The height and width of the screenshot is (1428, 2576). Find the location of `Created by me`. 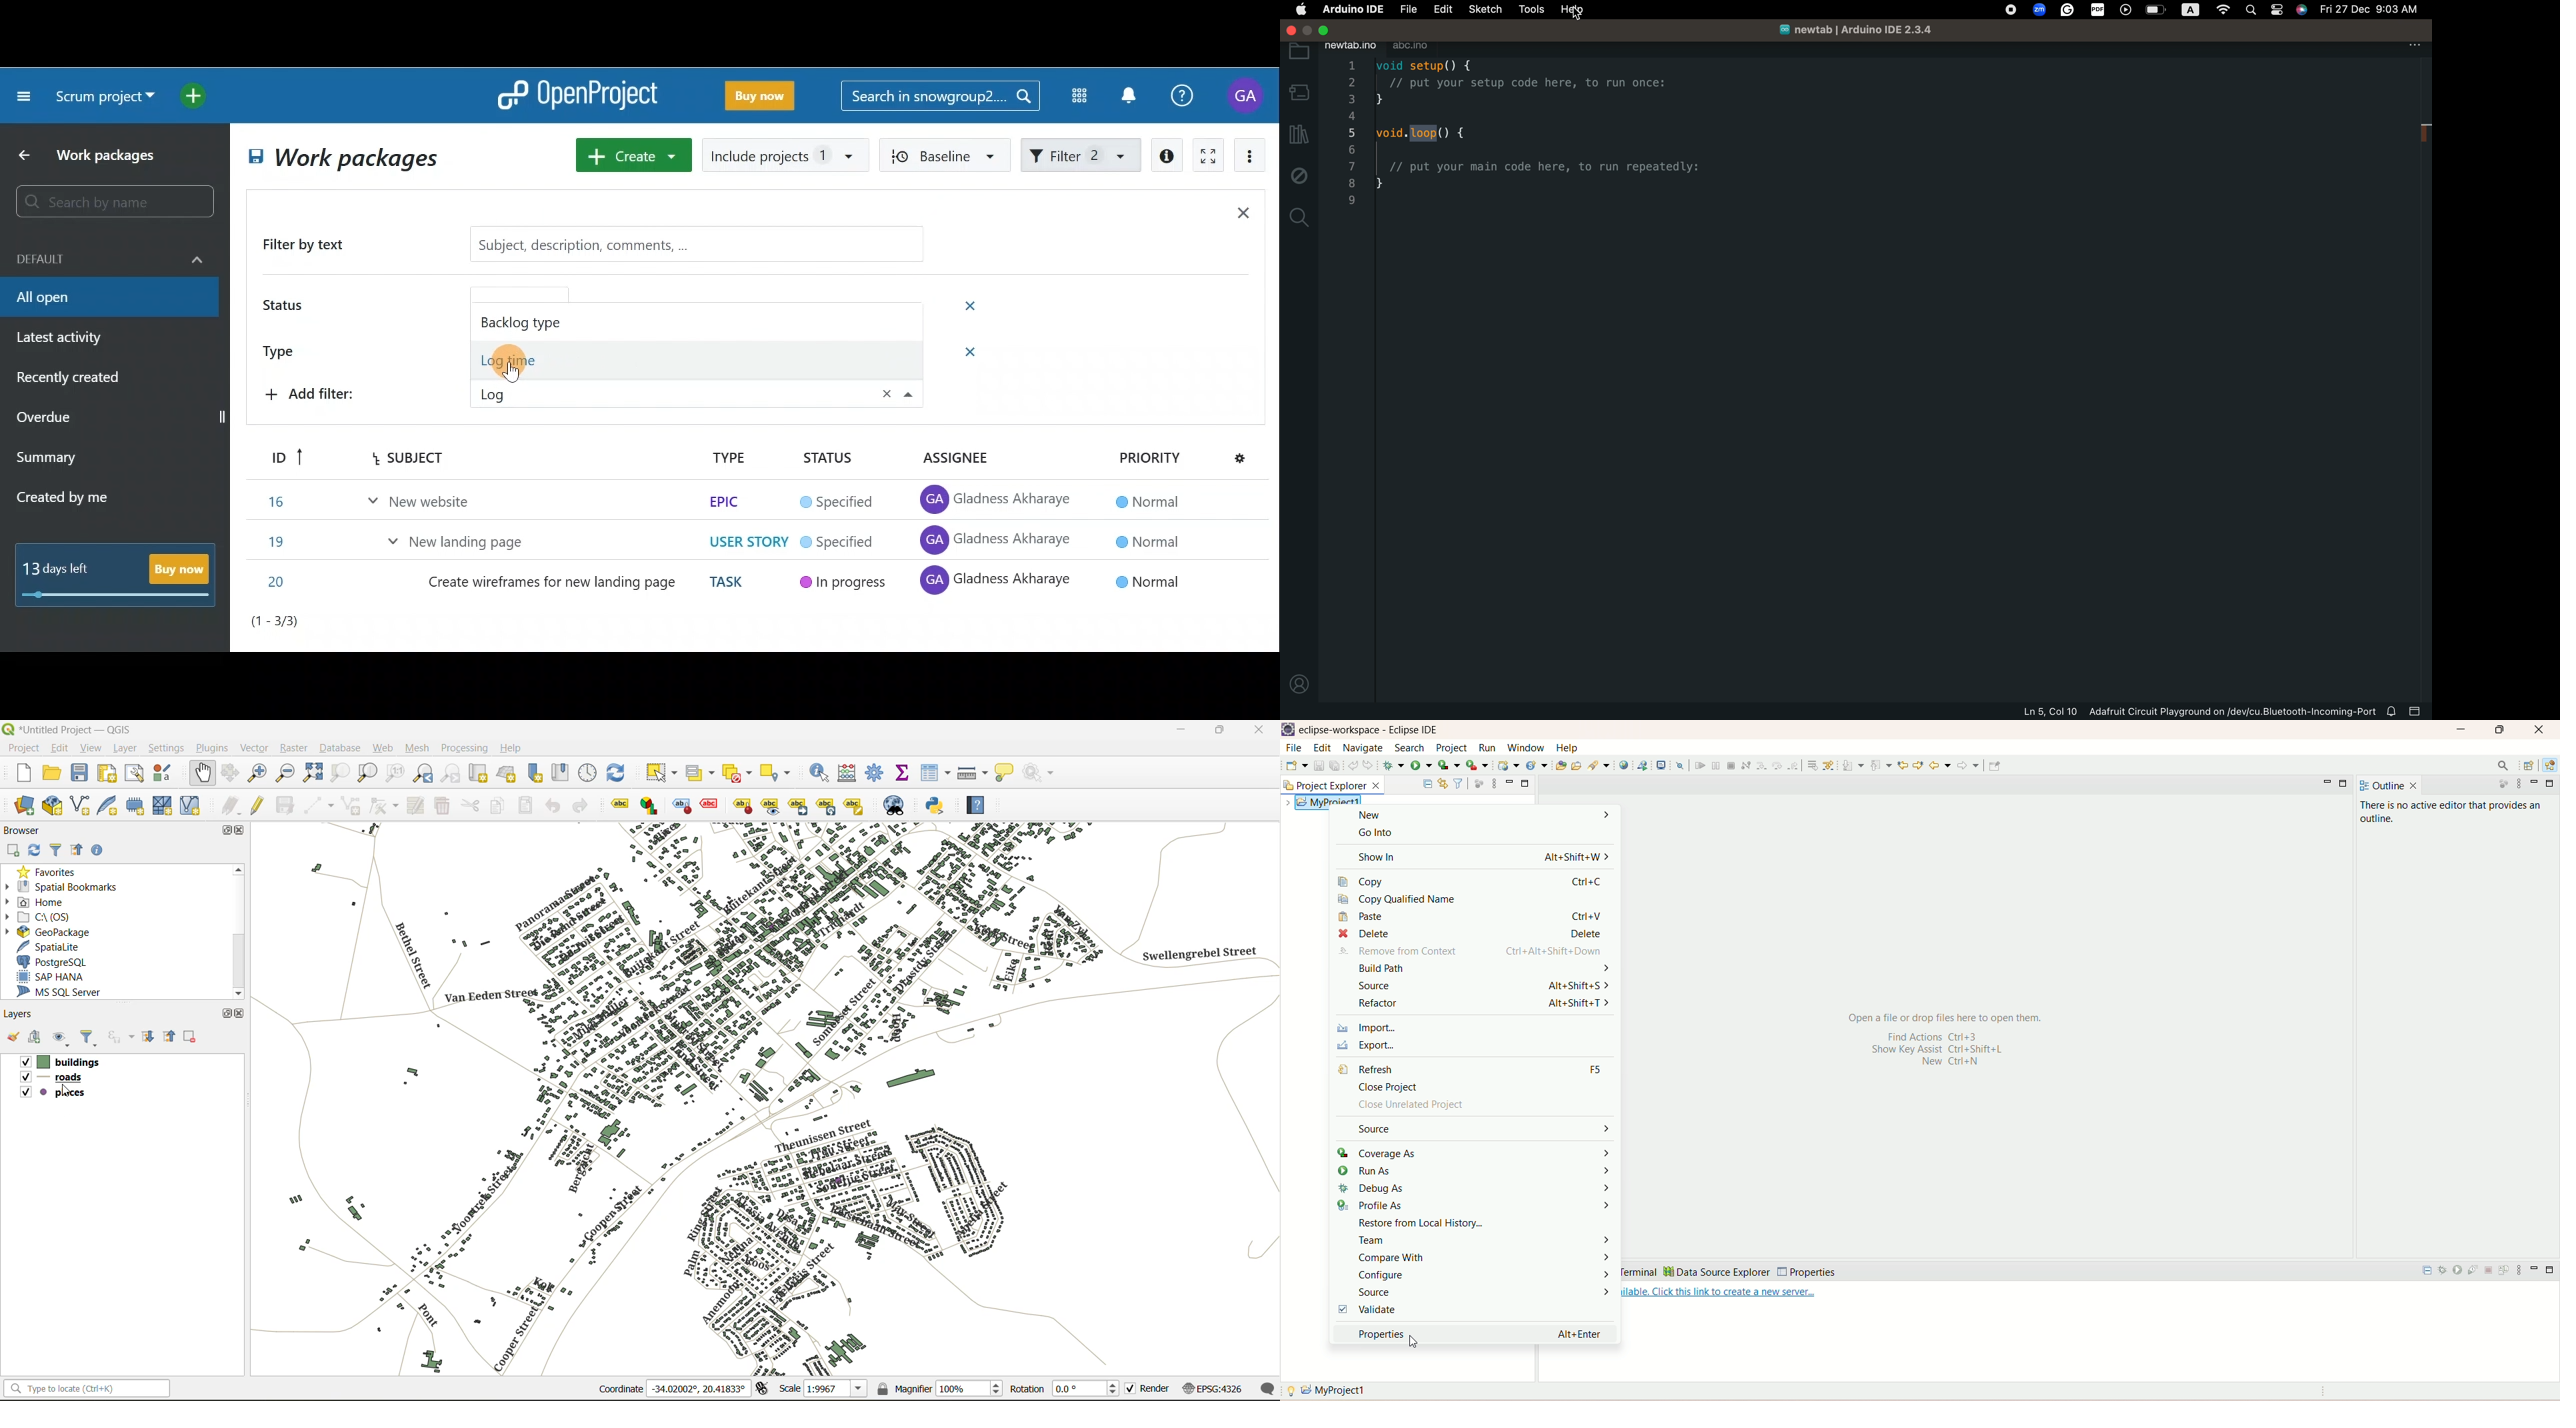

Created by me is located at coordinates (74, 500).